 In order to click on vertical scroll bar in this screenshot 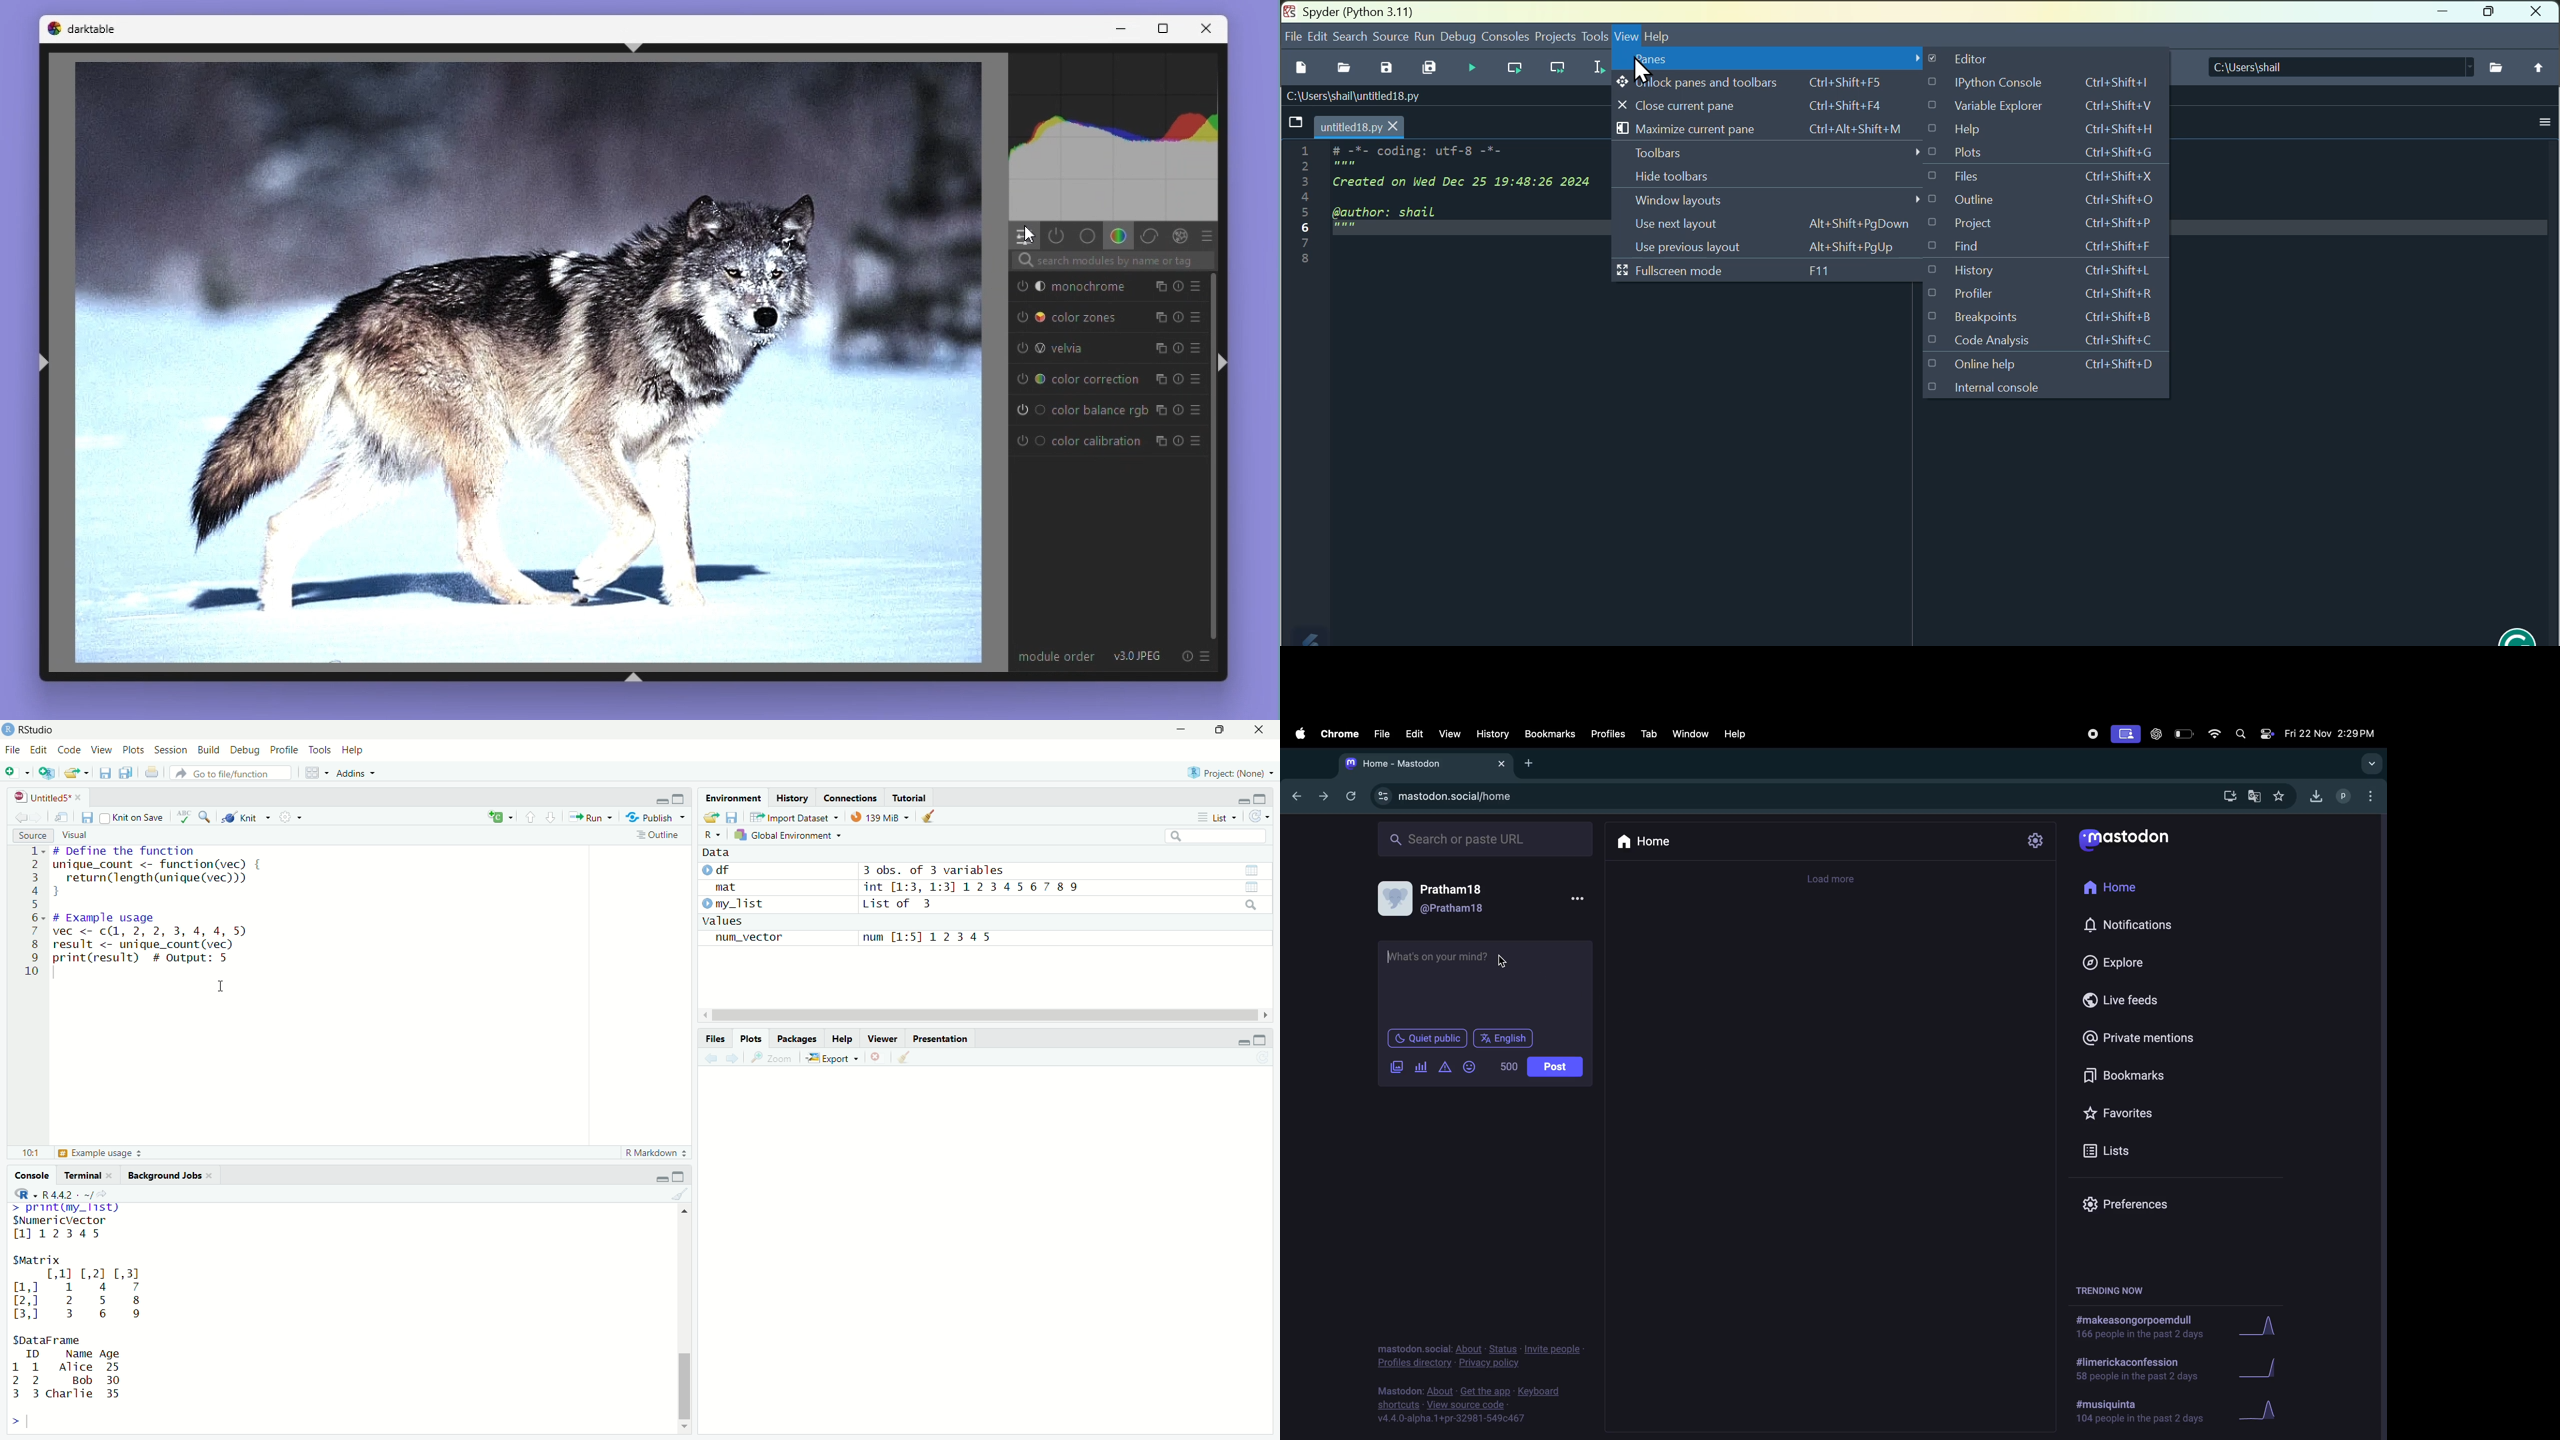, I will do `click(1217, 457)`.